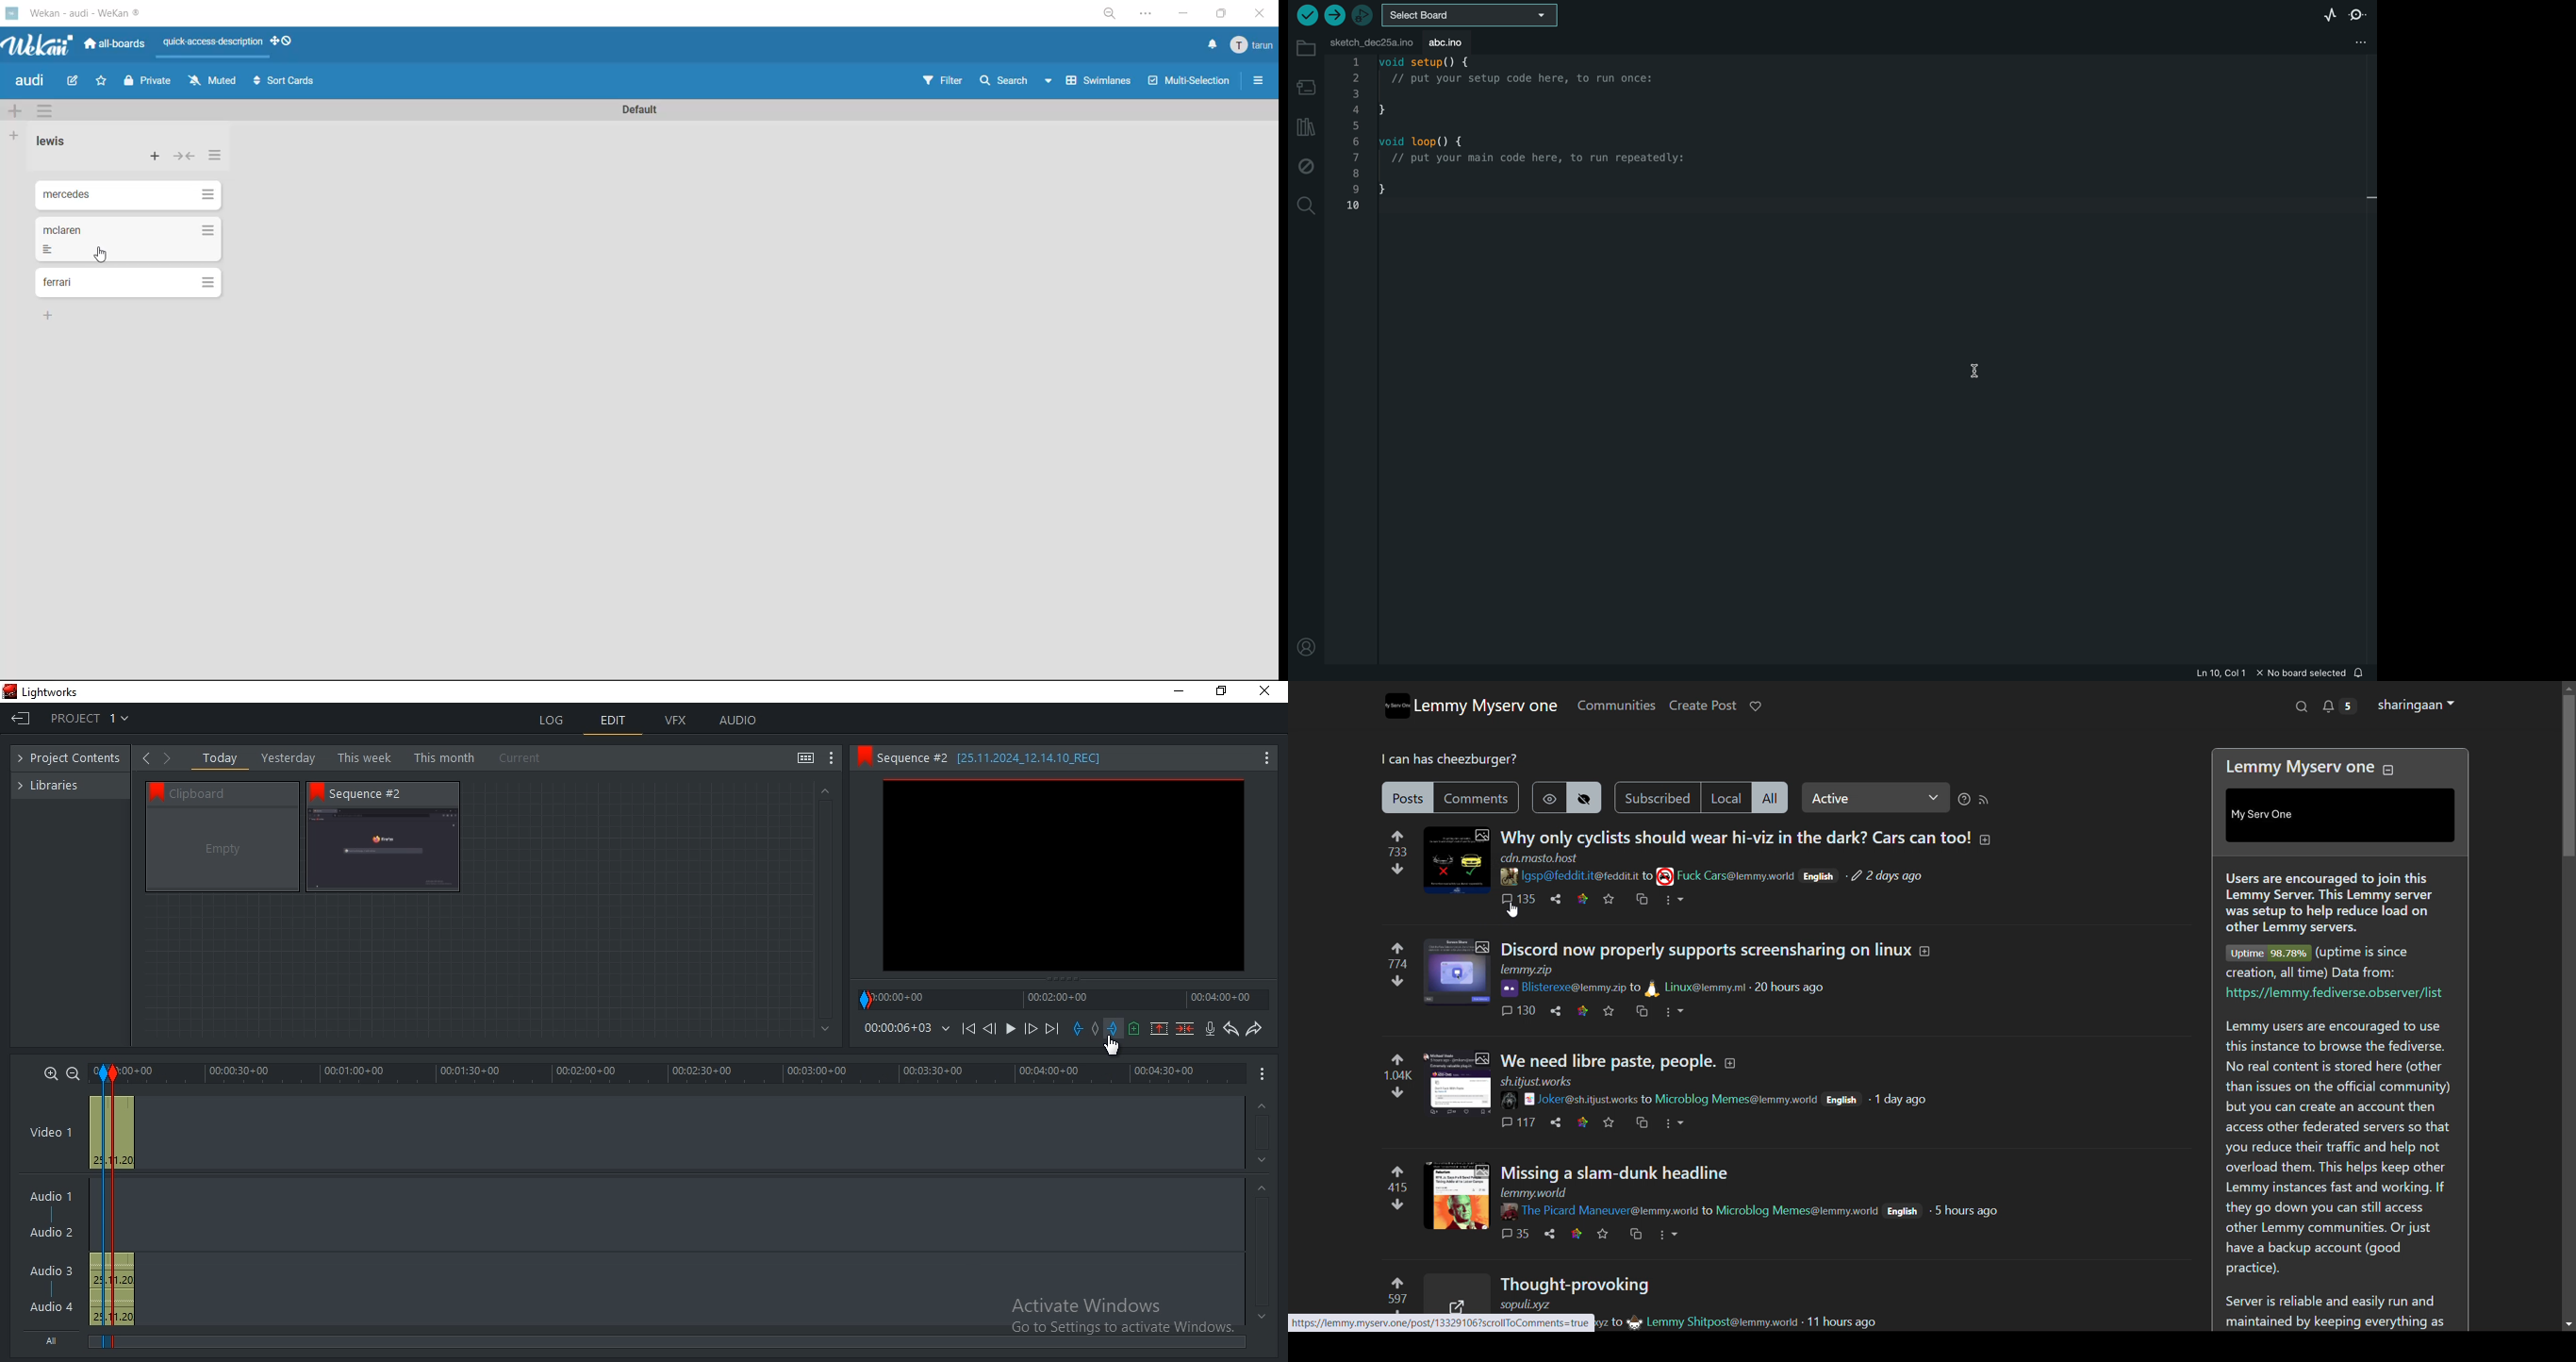 The width and height of the screenshot is (2576, 1372). What do you see at coordinates (1007, 757) in the screenshot?
I see `Sequence 2 details` at bounding box center [1007, 757].